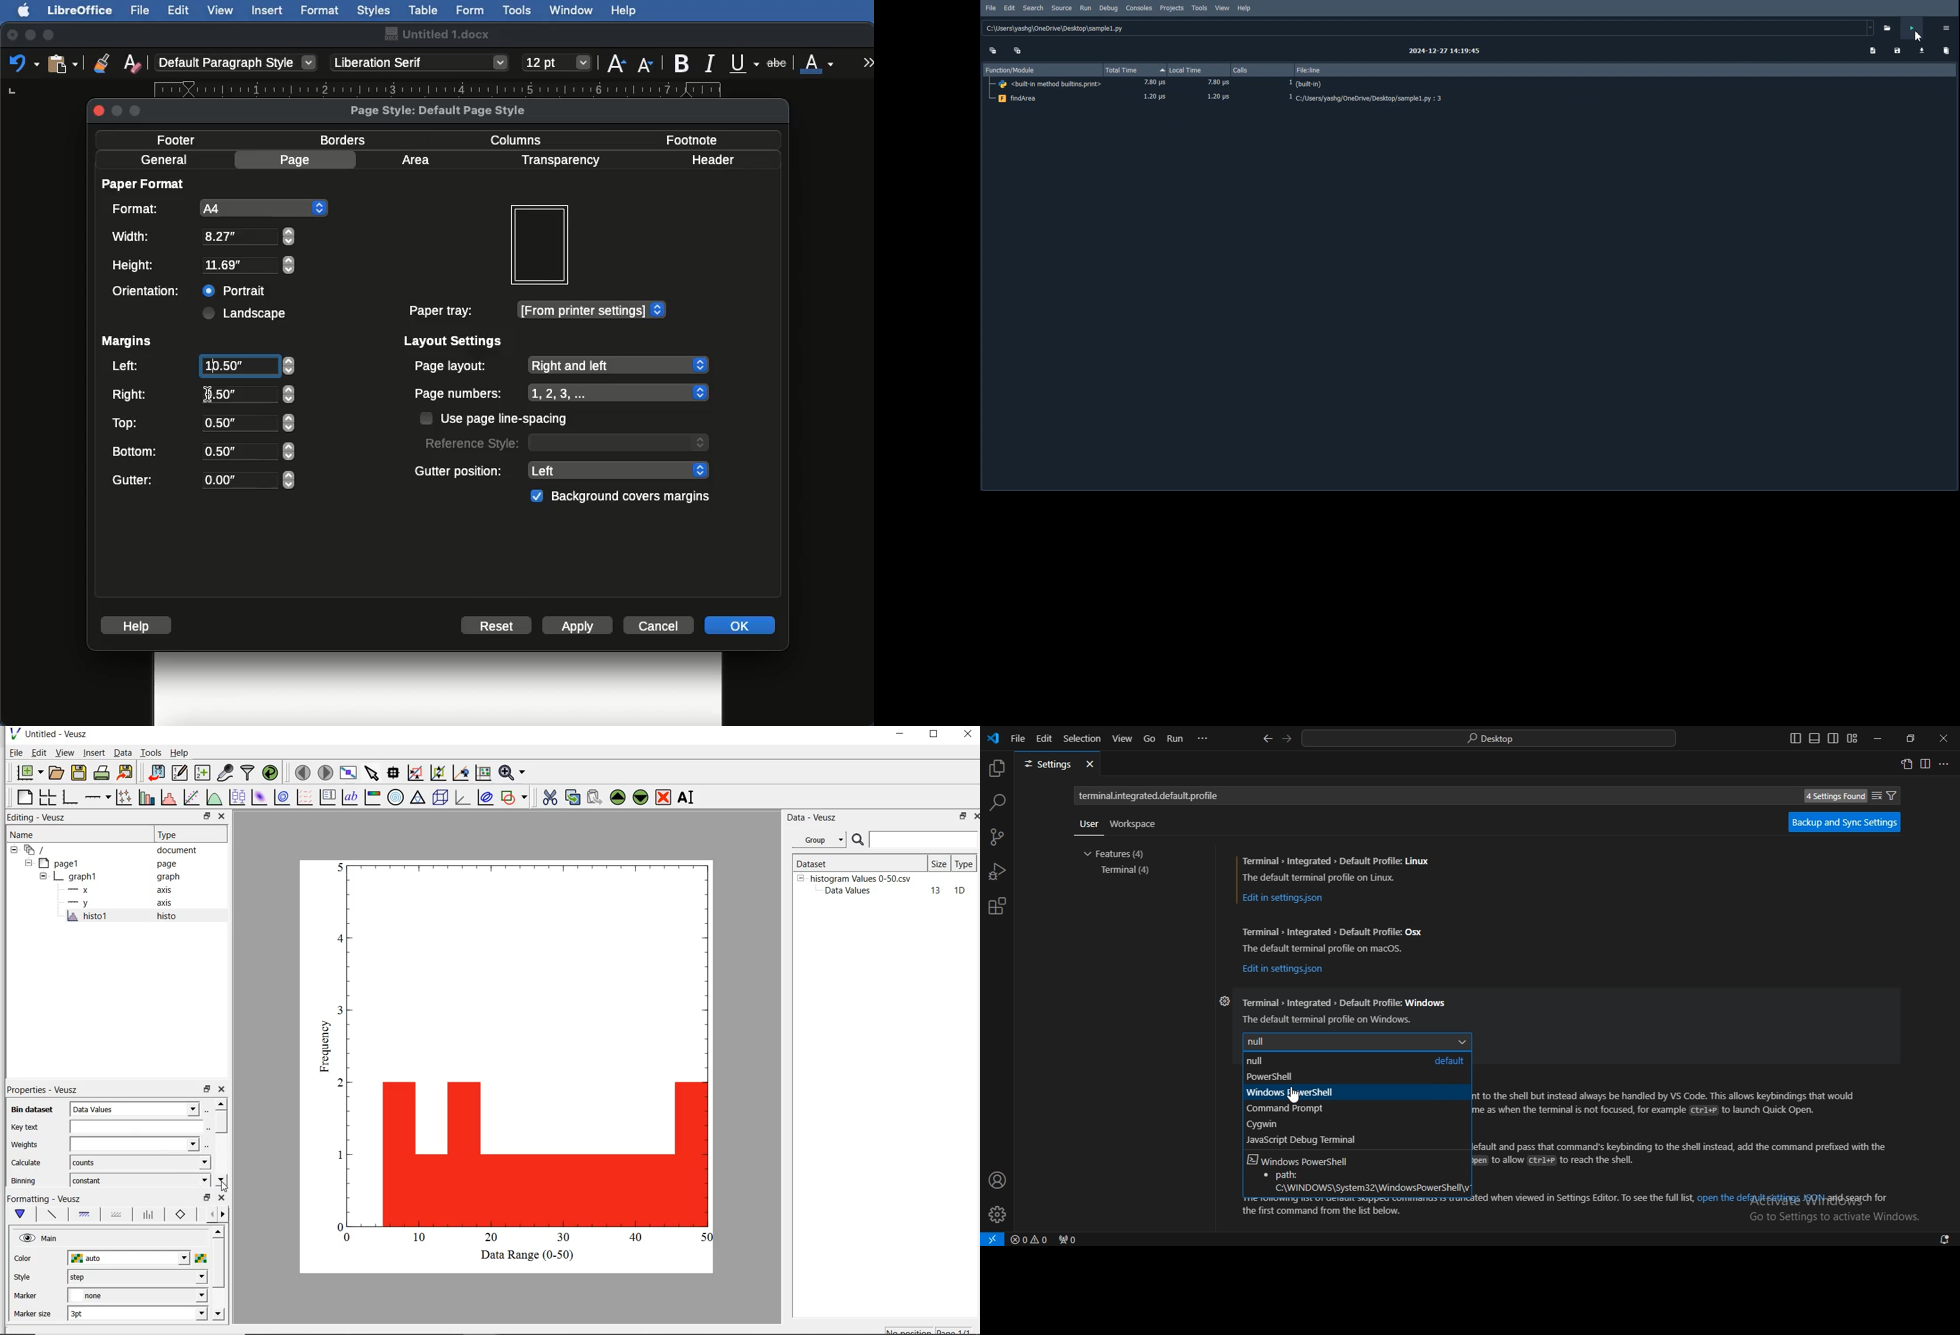 Image resolution: width=1960 pixels, height=1344 pixels. Describe the element at coordinates (79, 10) in the screenshot. I see `LibreOffice` at that location.